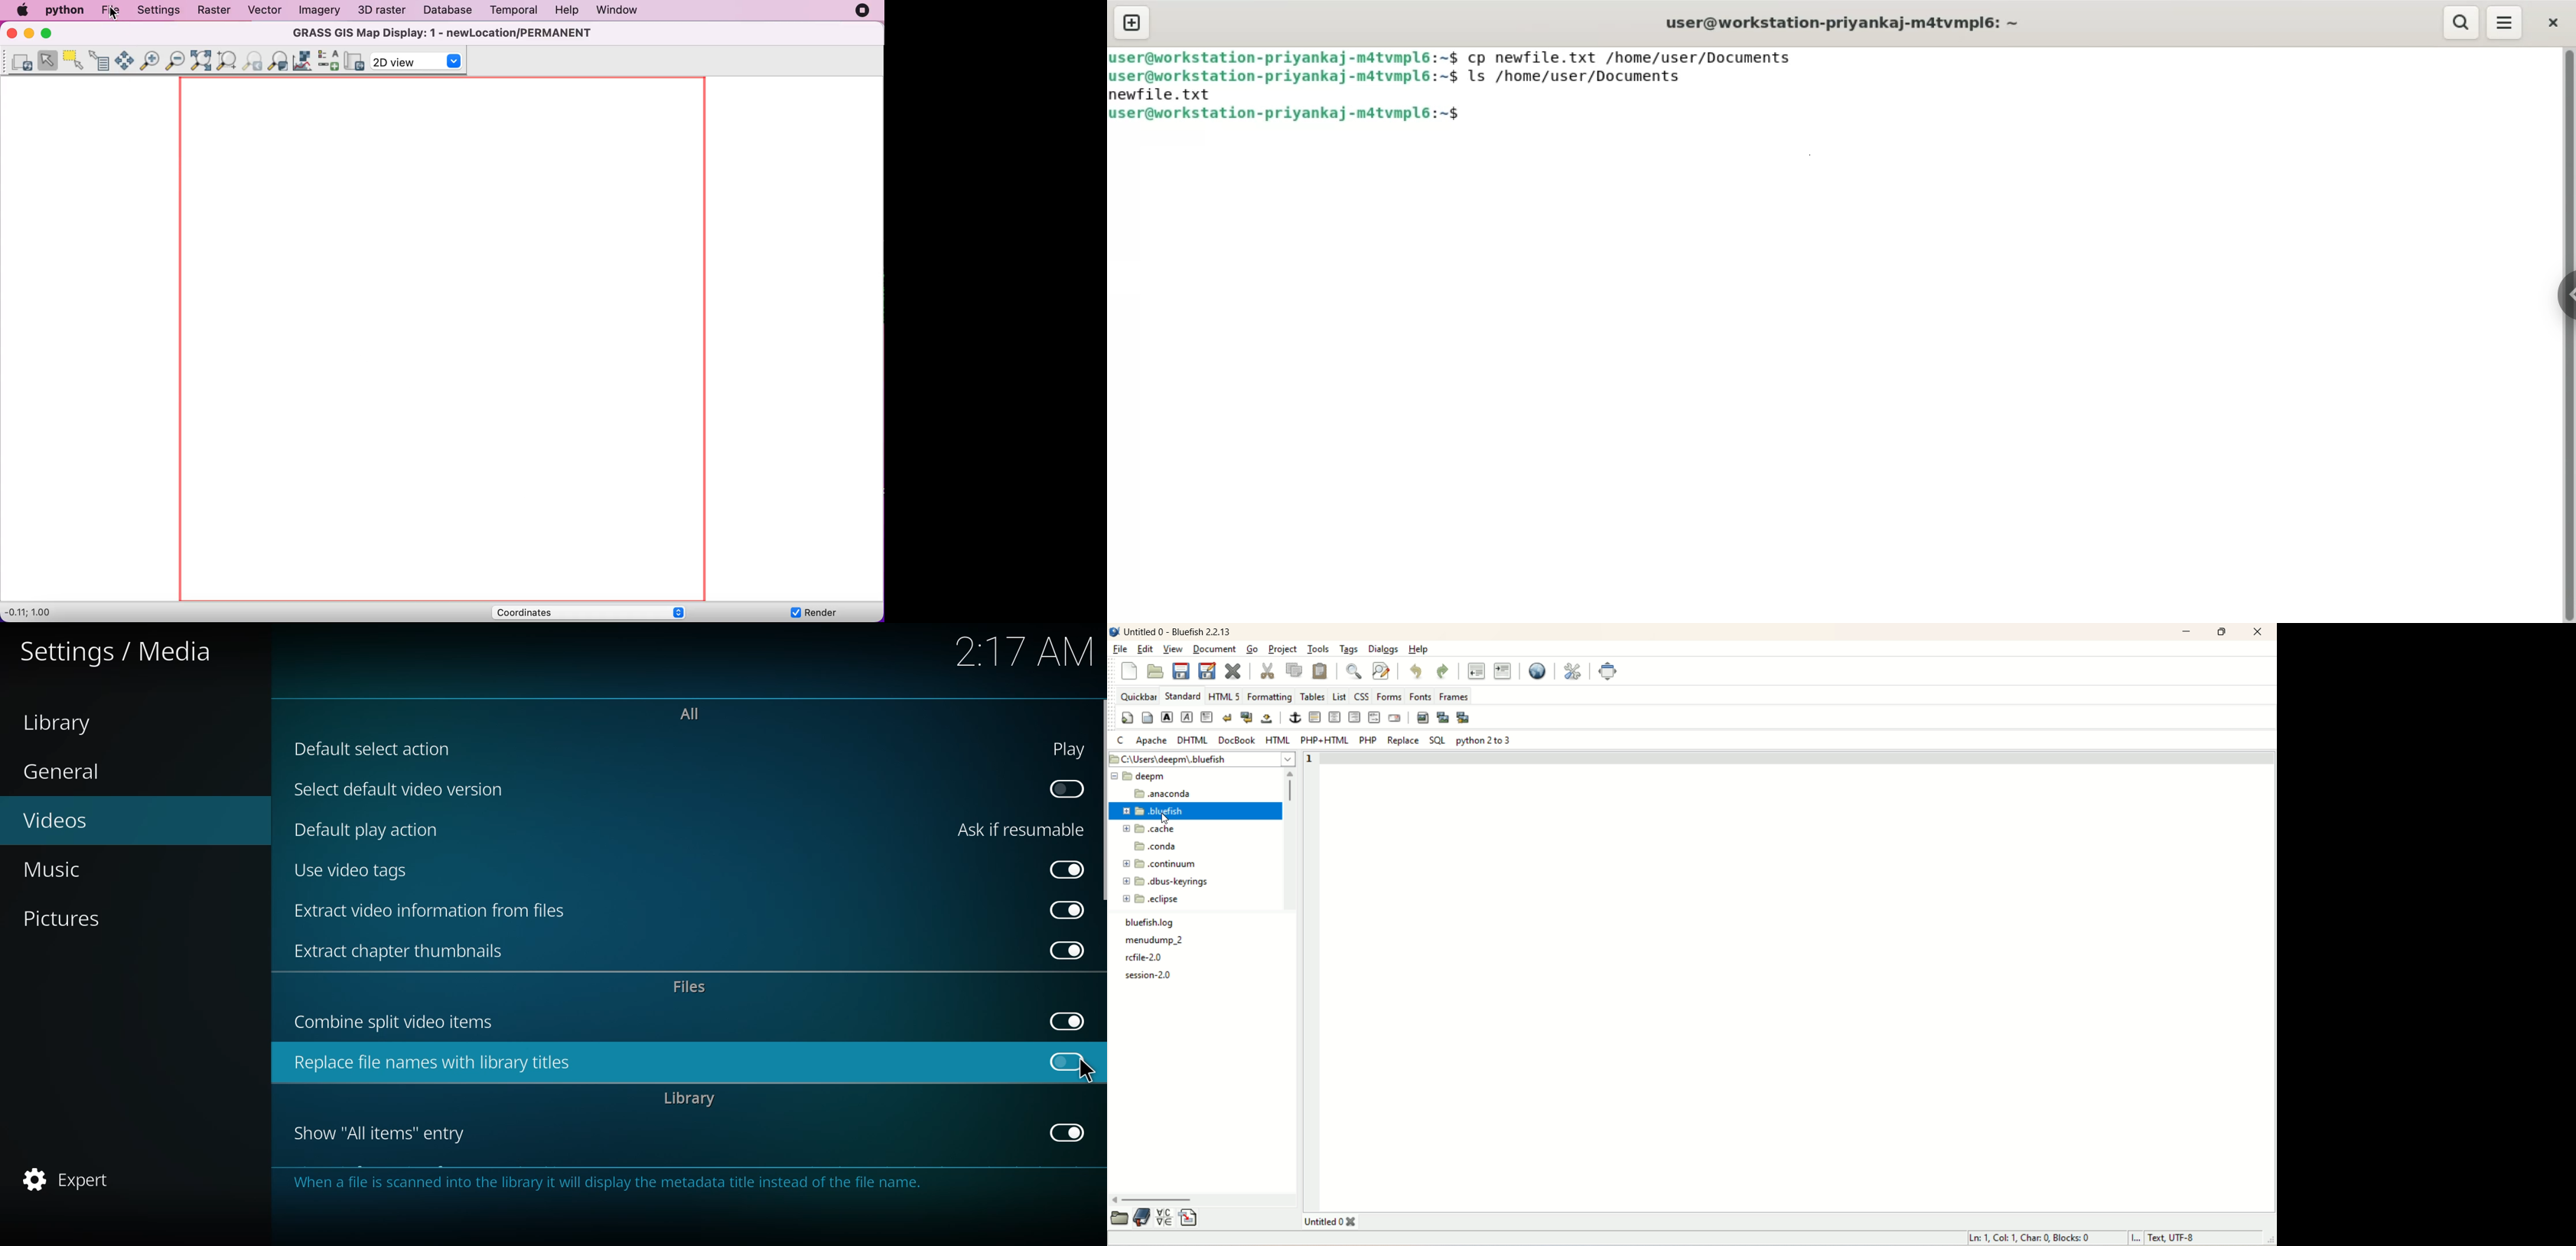  What do you see at coordinates (355, 871) in the screenshot?
I see `use video tags` at bounding box center [355, 871].